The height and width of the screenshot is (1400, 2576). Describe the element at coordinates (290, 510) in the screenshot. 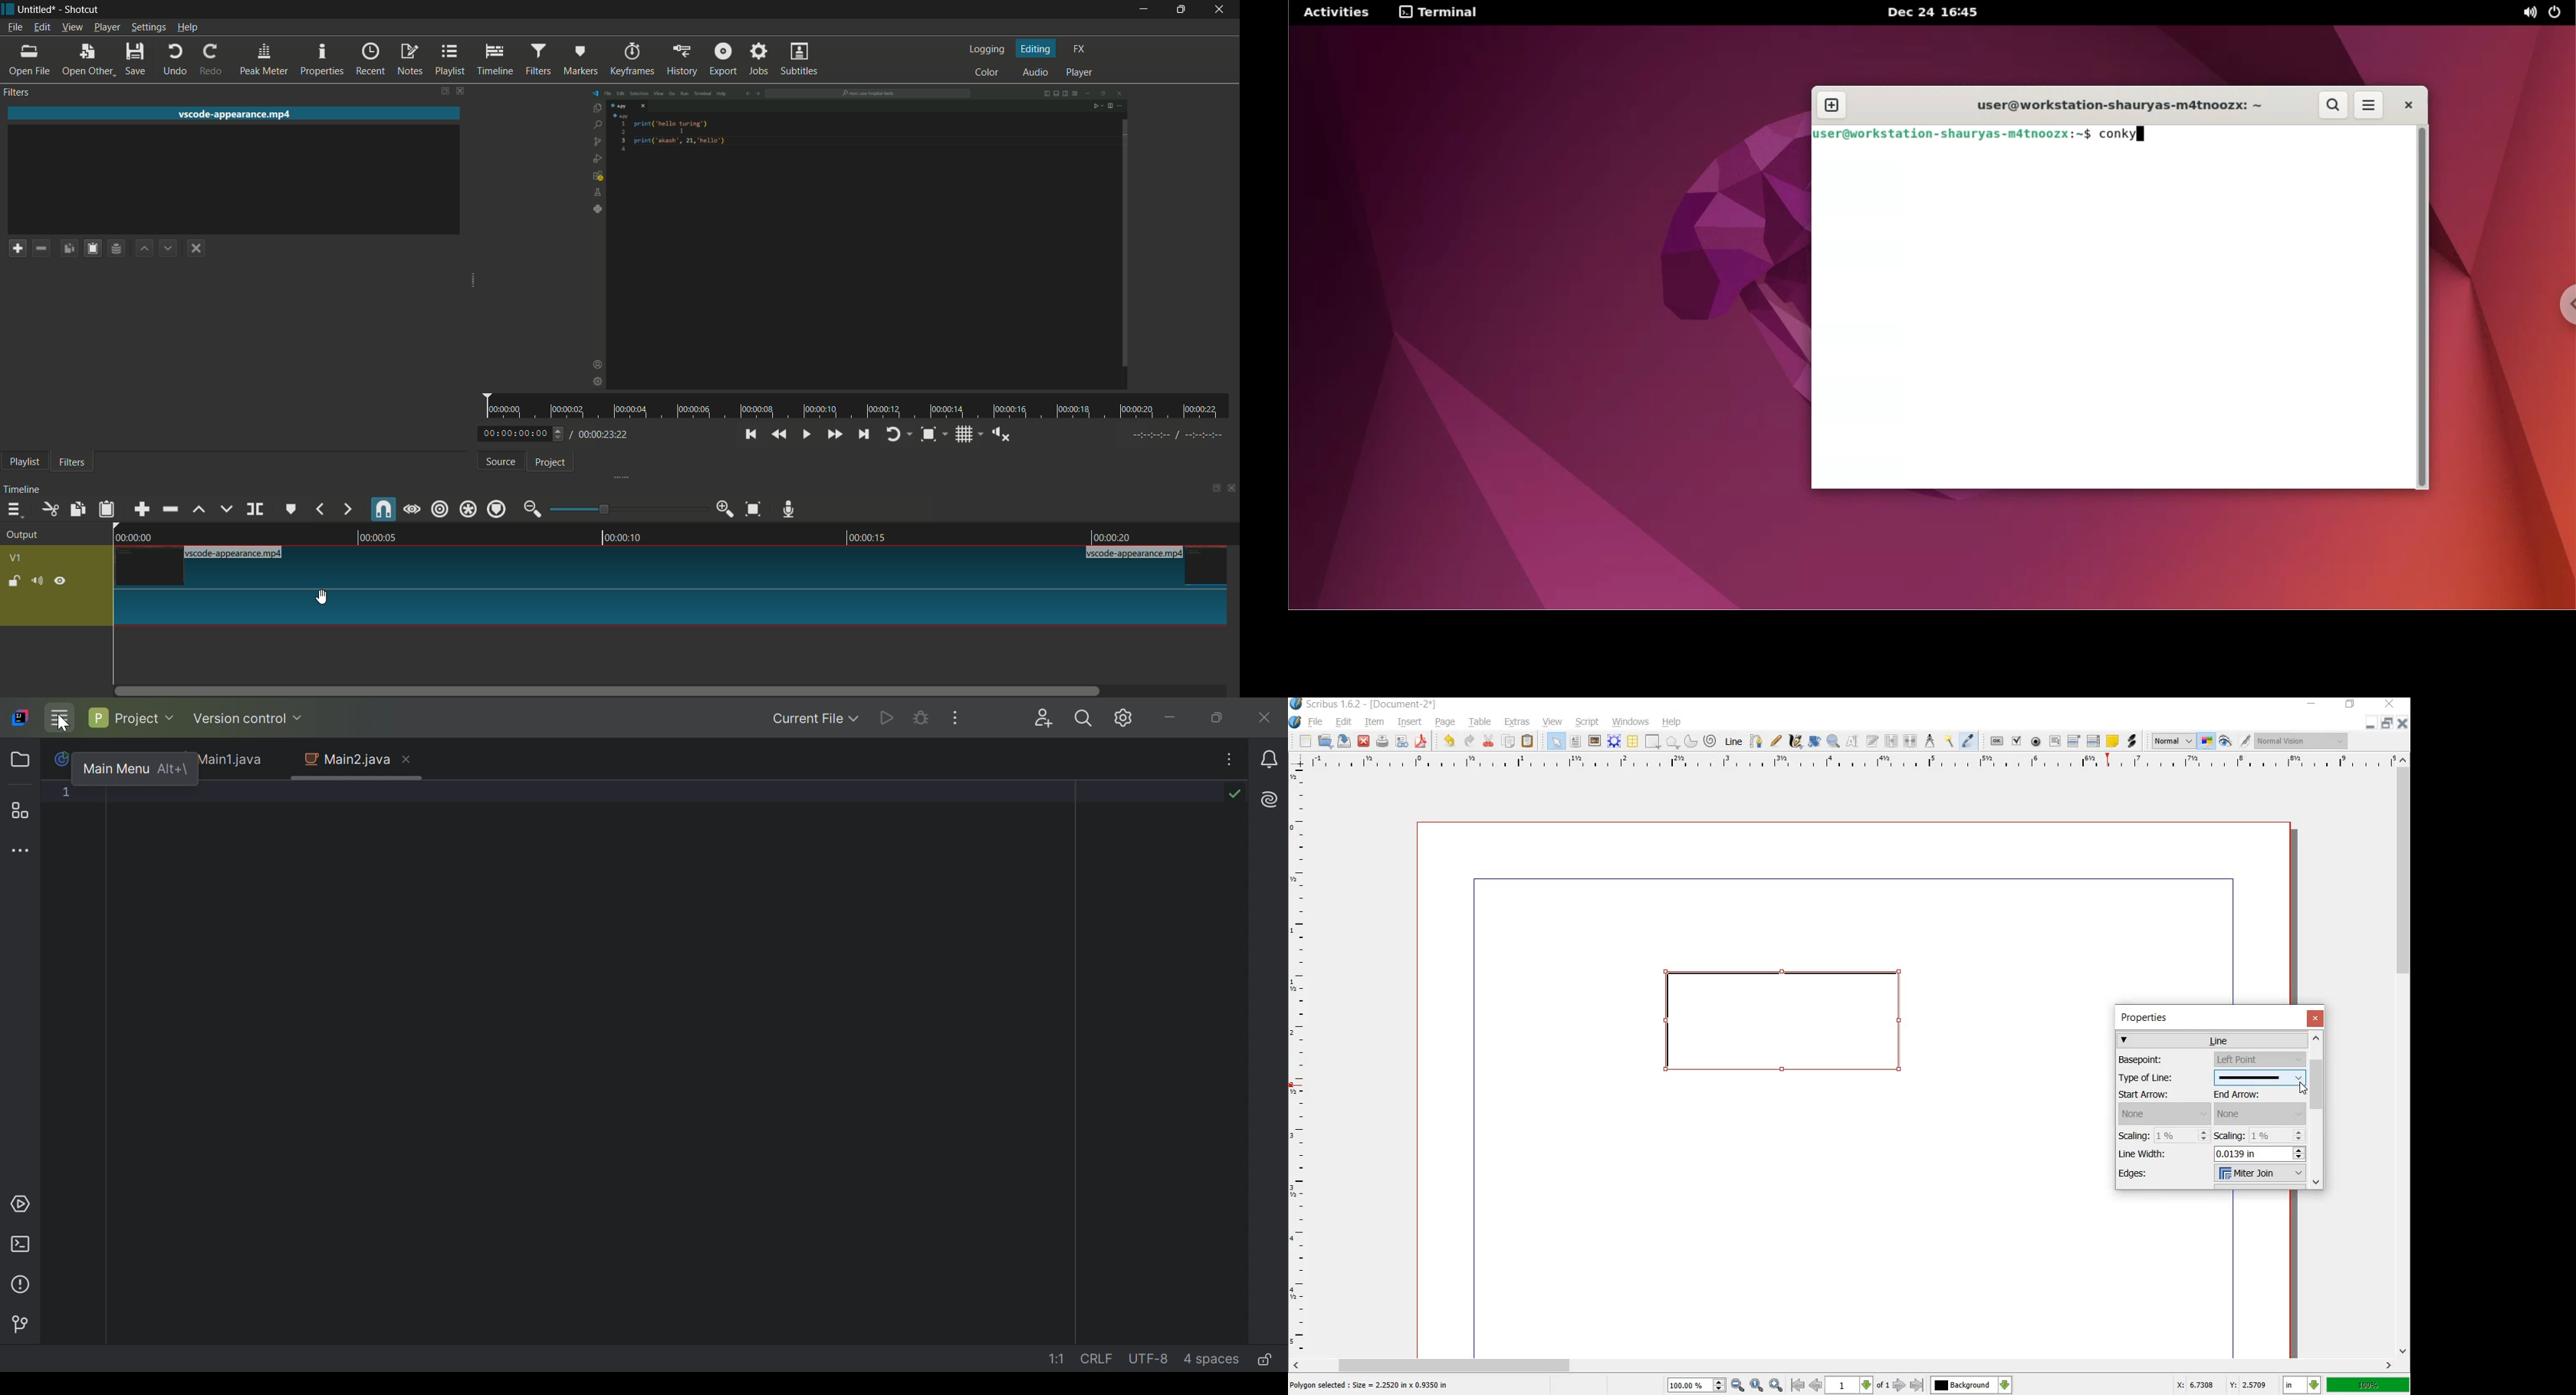

I see `create or edit marker` at that location.